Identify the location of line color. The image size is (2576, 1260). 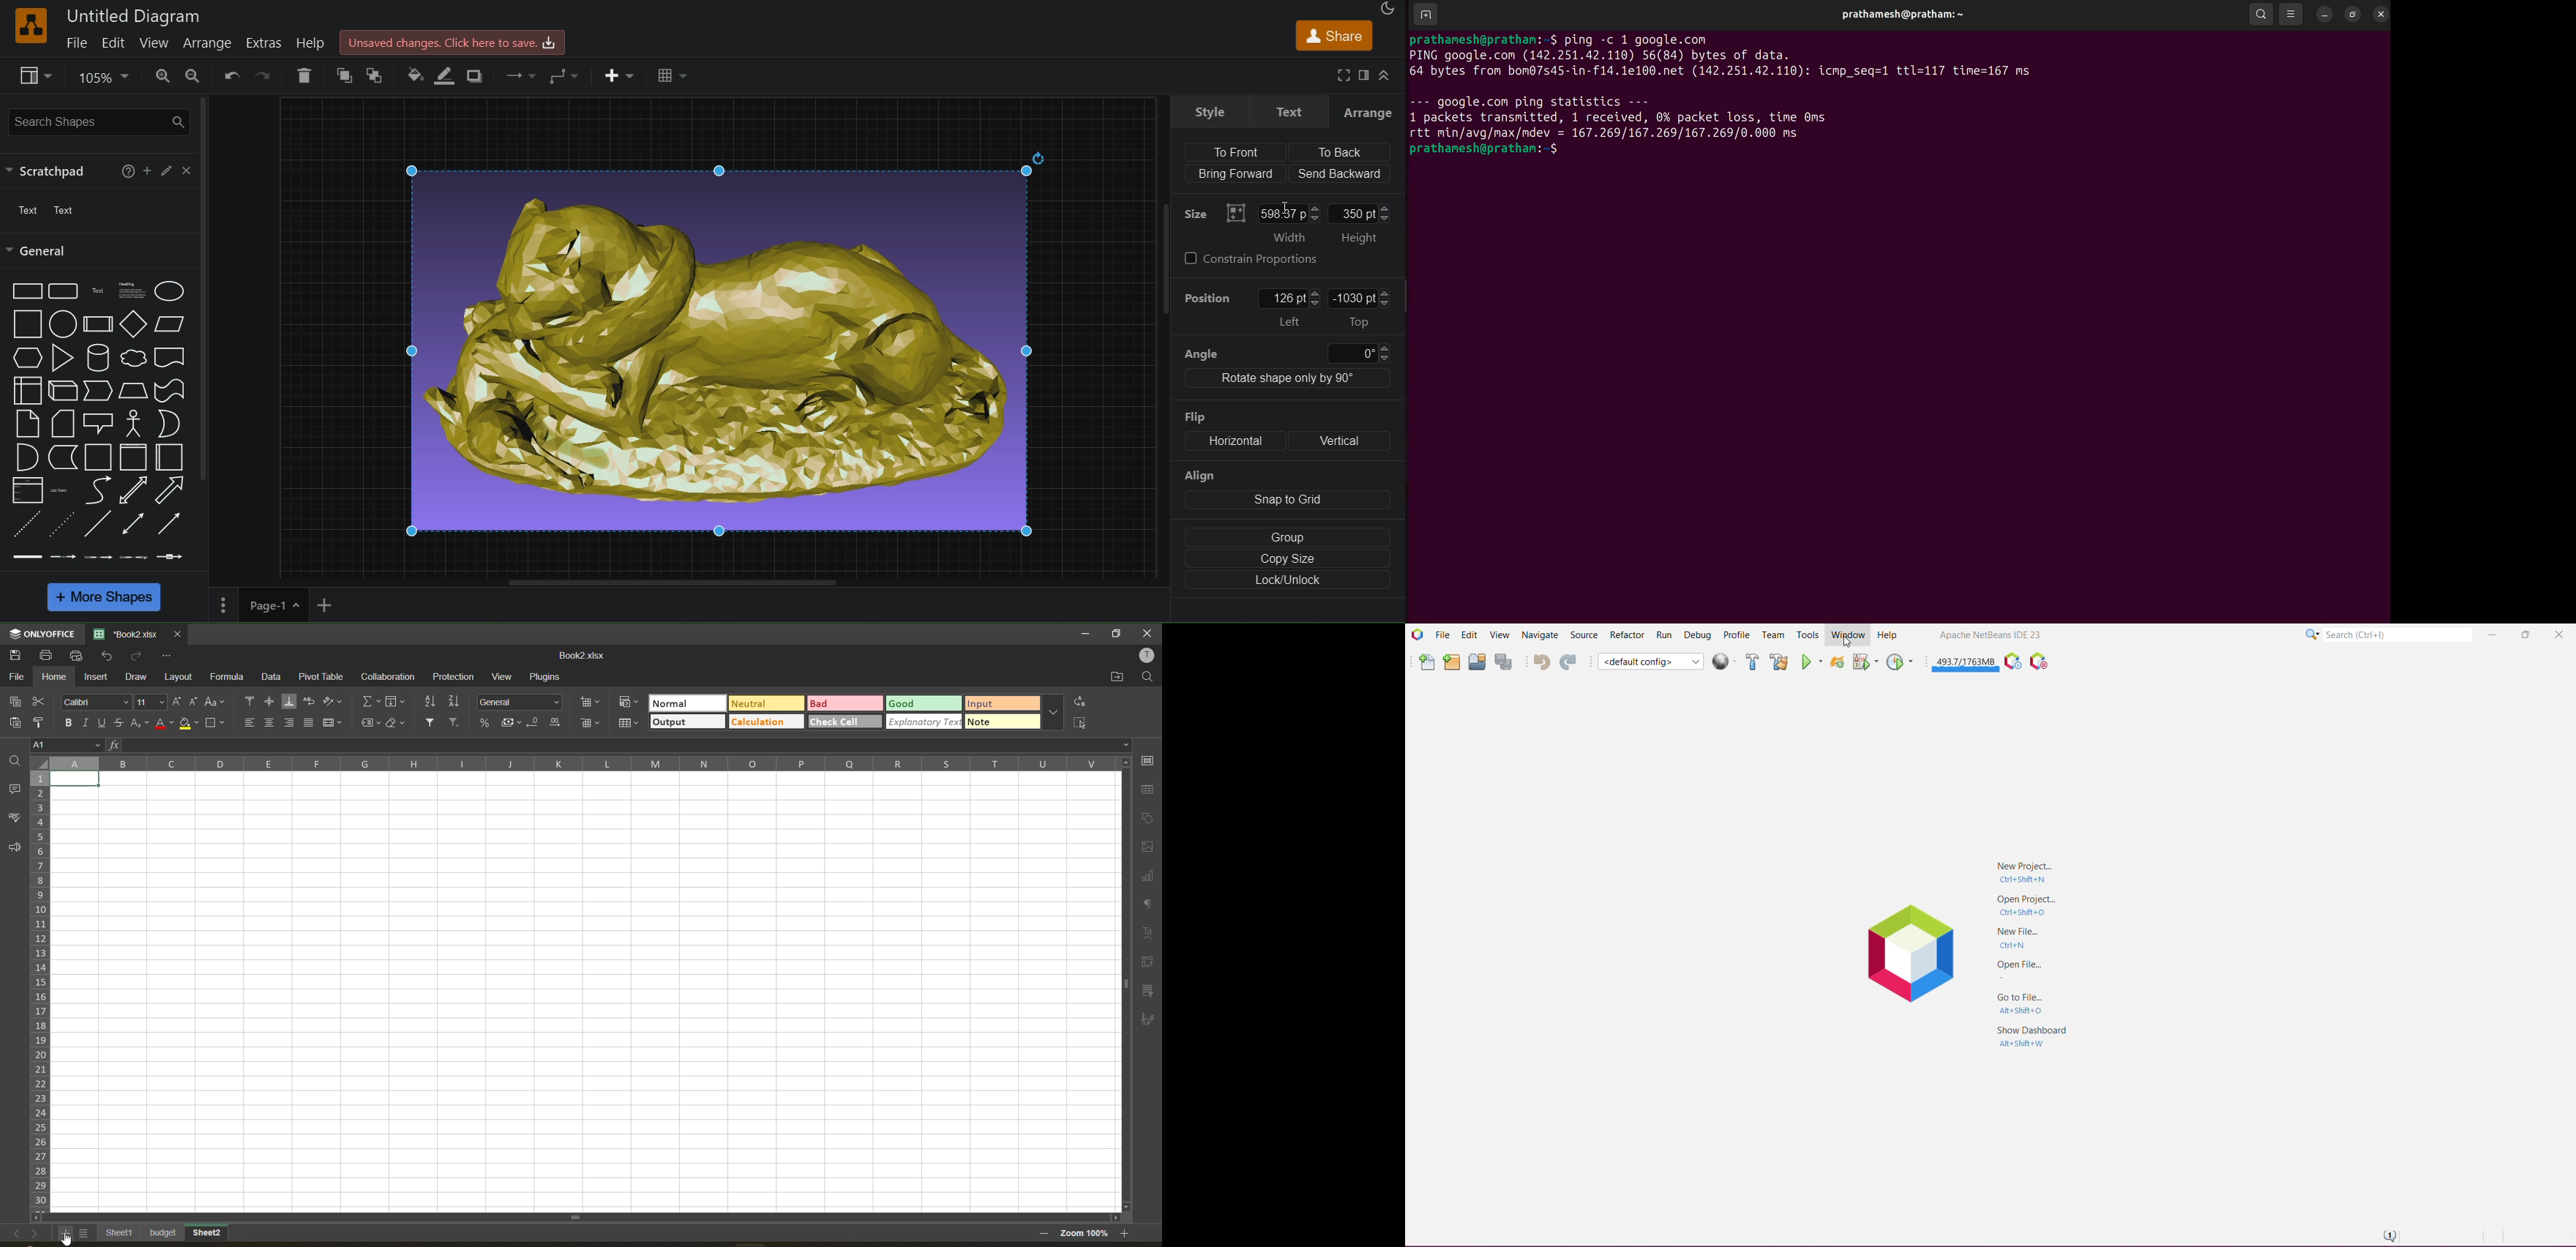
(446, 77).